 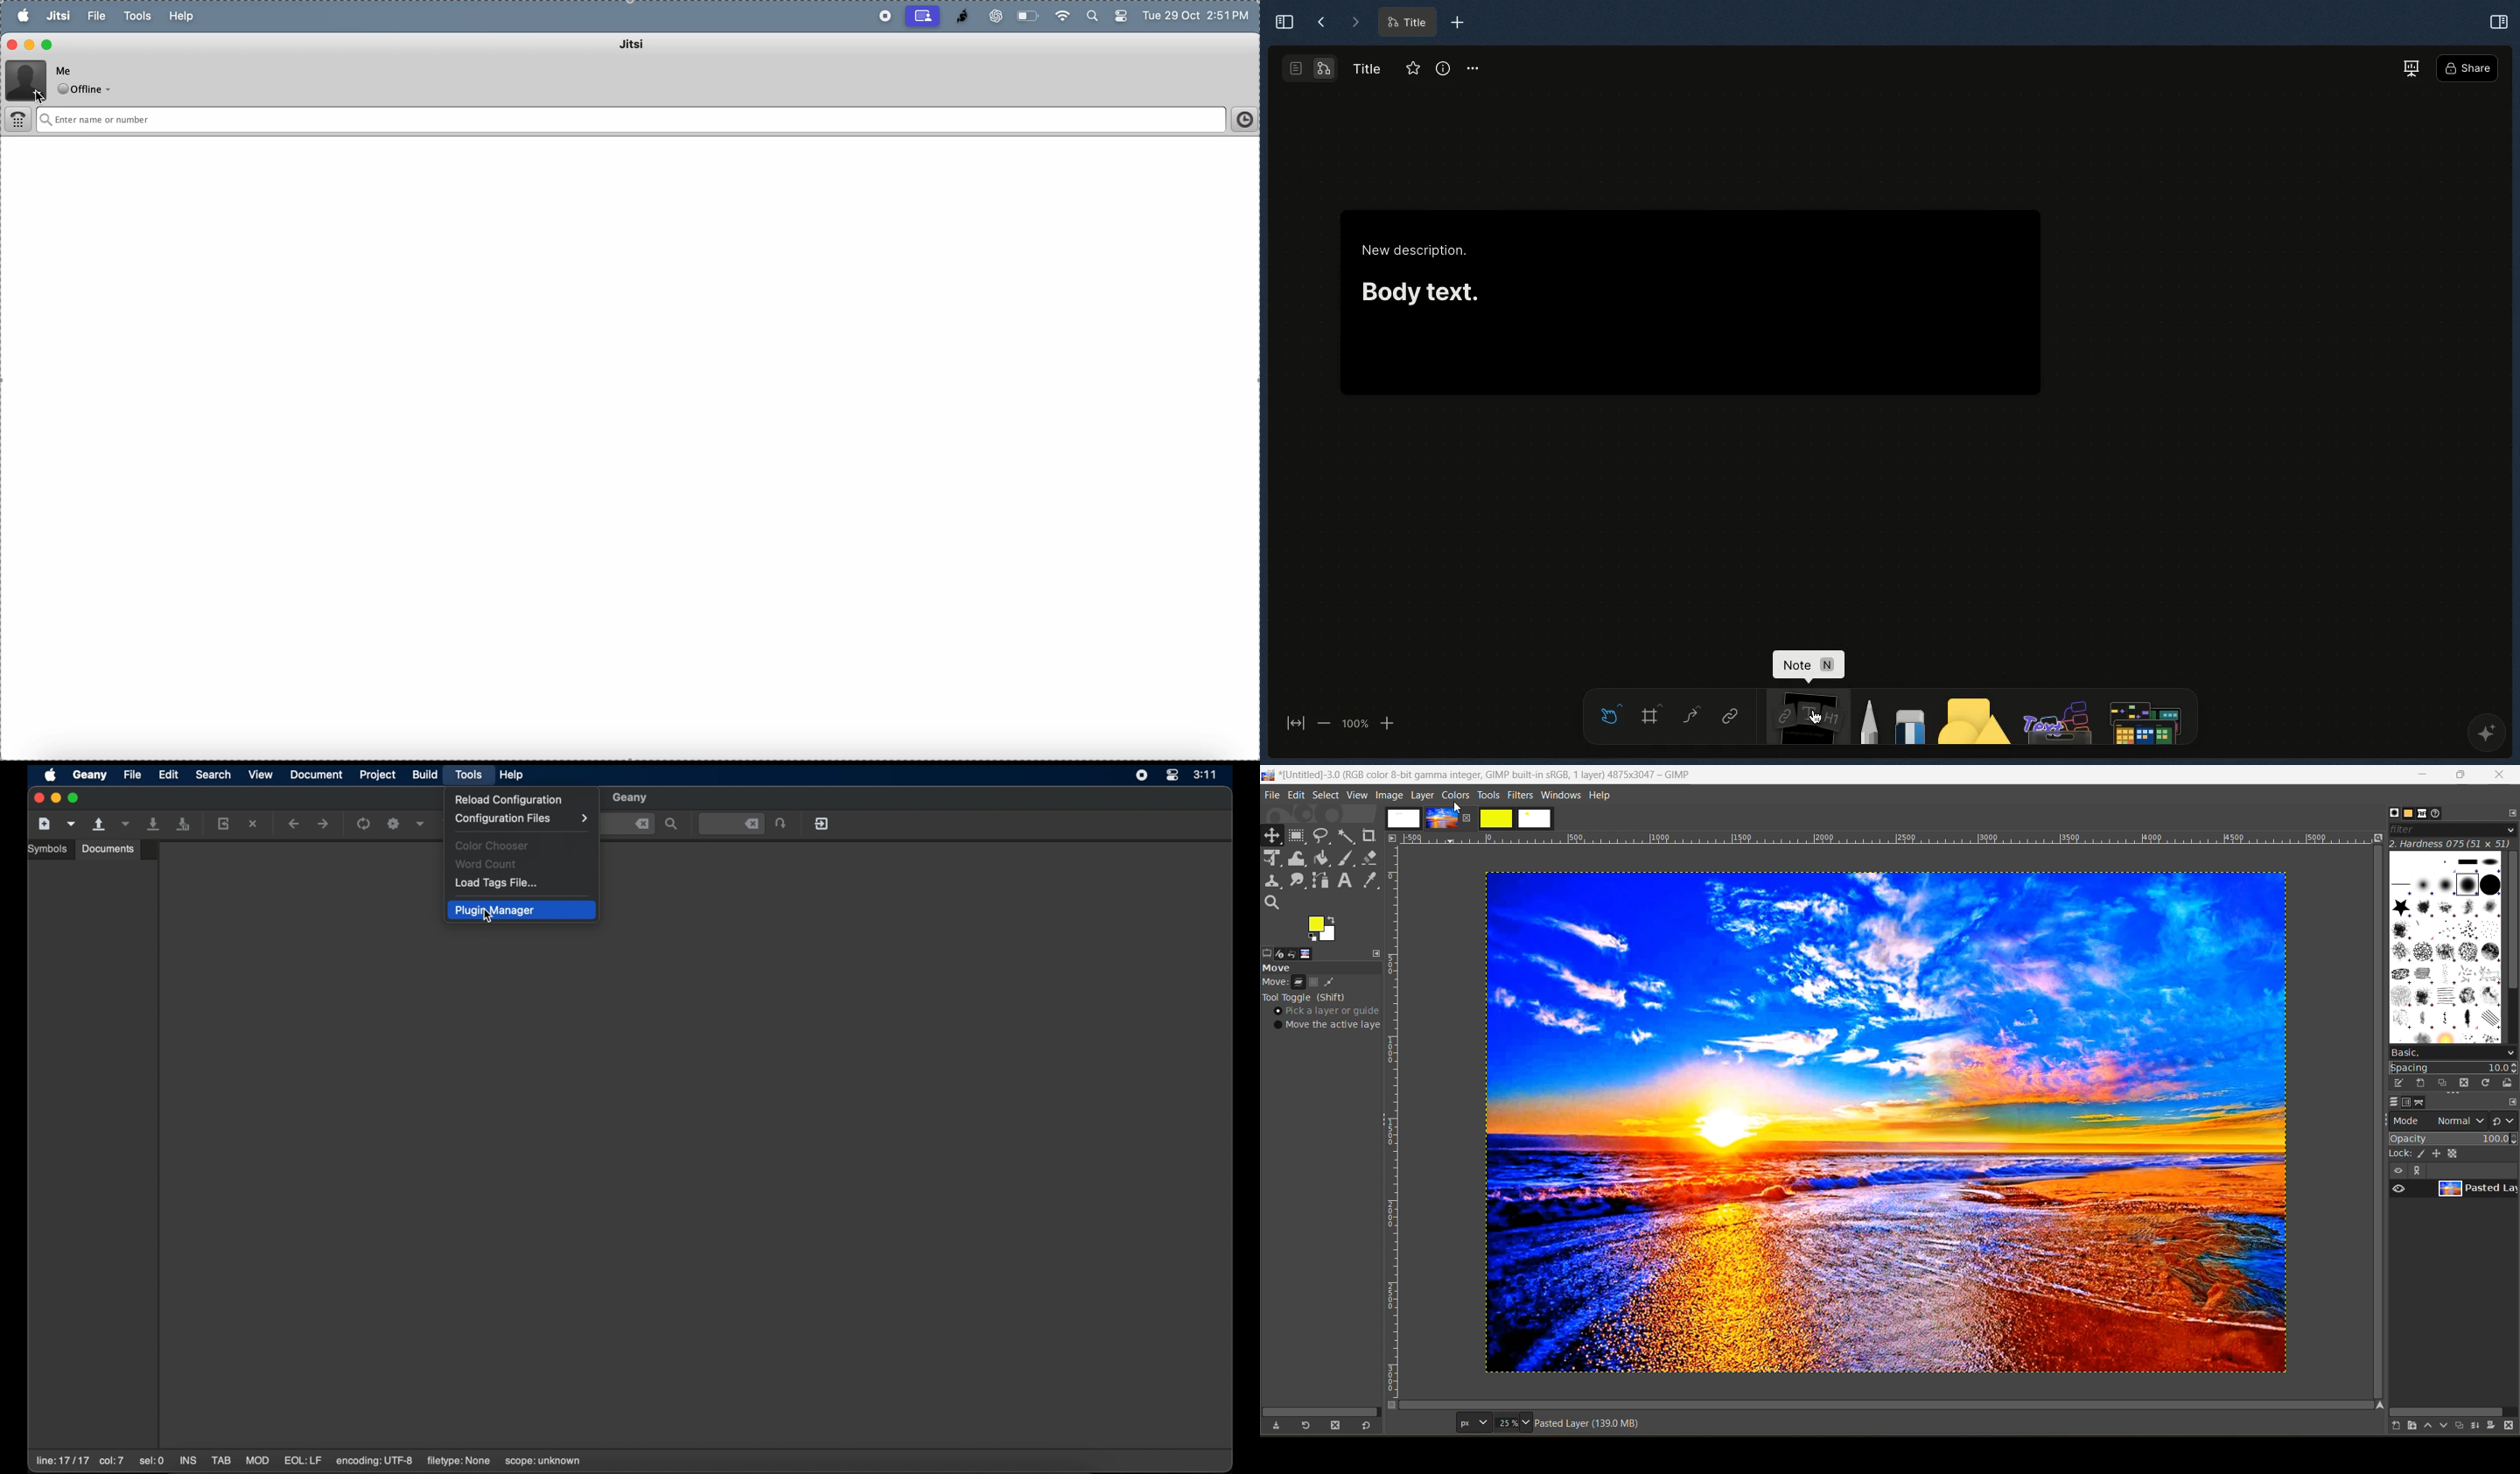 What do you see at coordinates (2400, 1083) in the screenshot?
I see `edit` at bounding box center [2400, 1083].